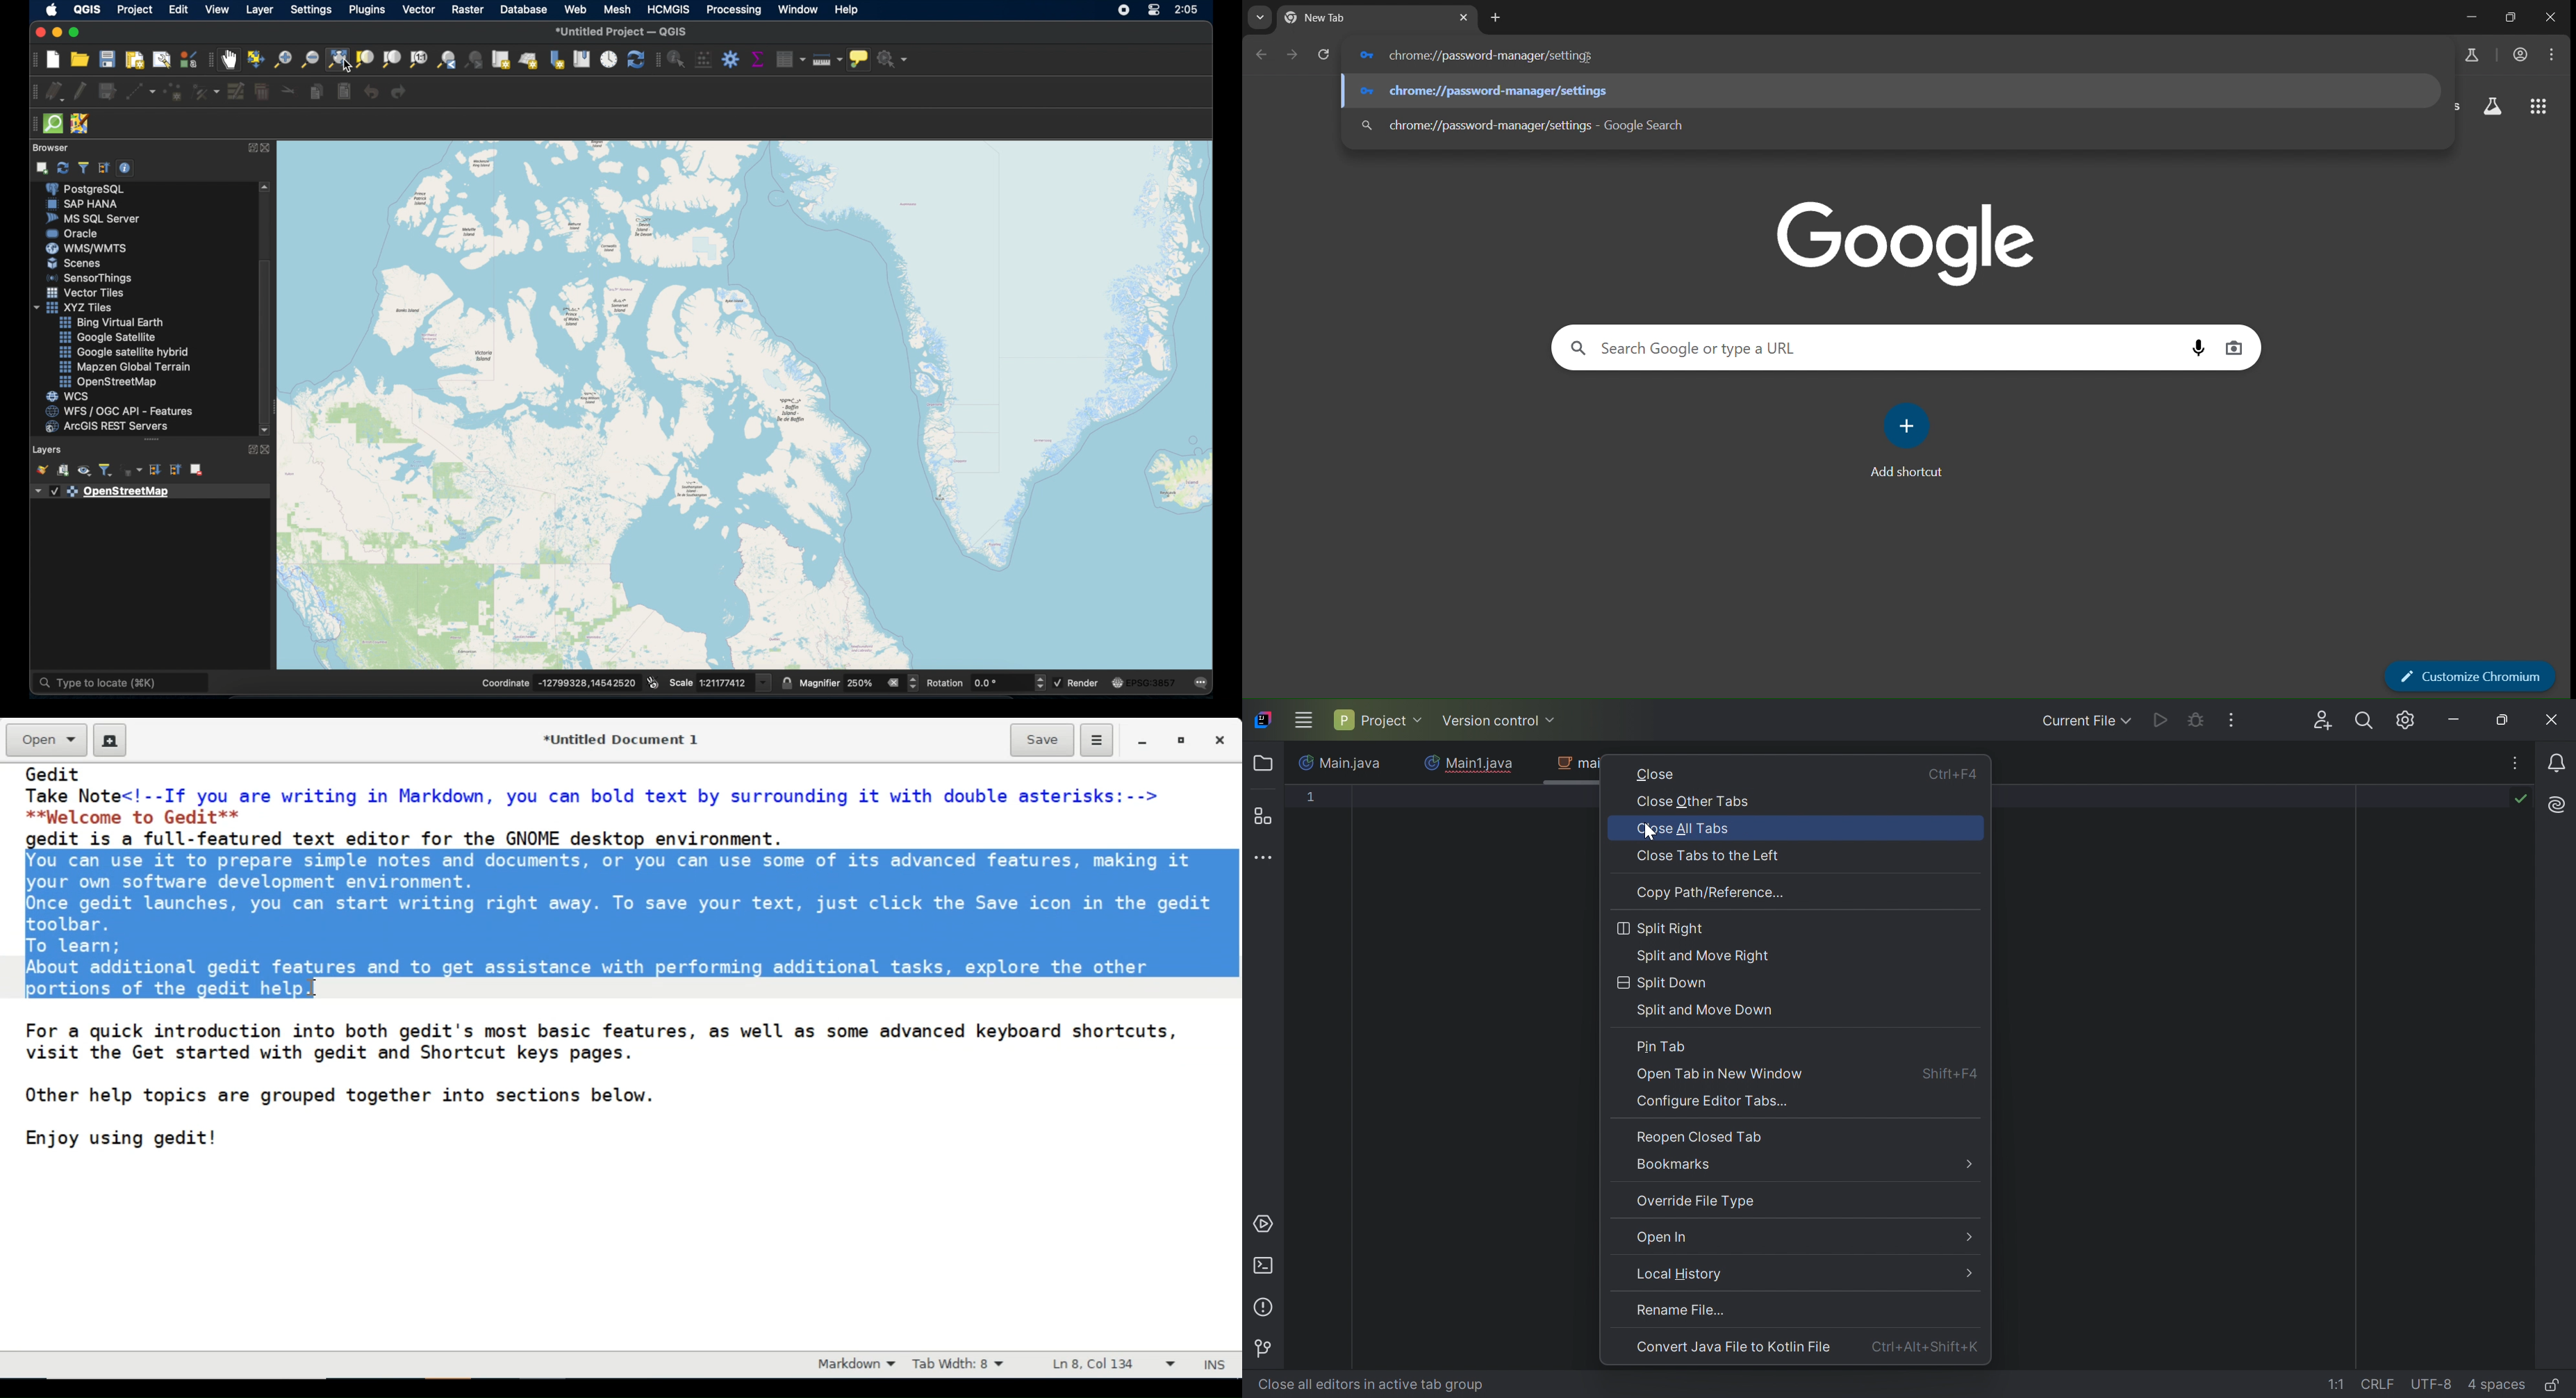 This screenshot has height=1400, width=2576. Describe the element at coordinates (1696, 803) in the screenshot. I see `Close other tabs` at that location.